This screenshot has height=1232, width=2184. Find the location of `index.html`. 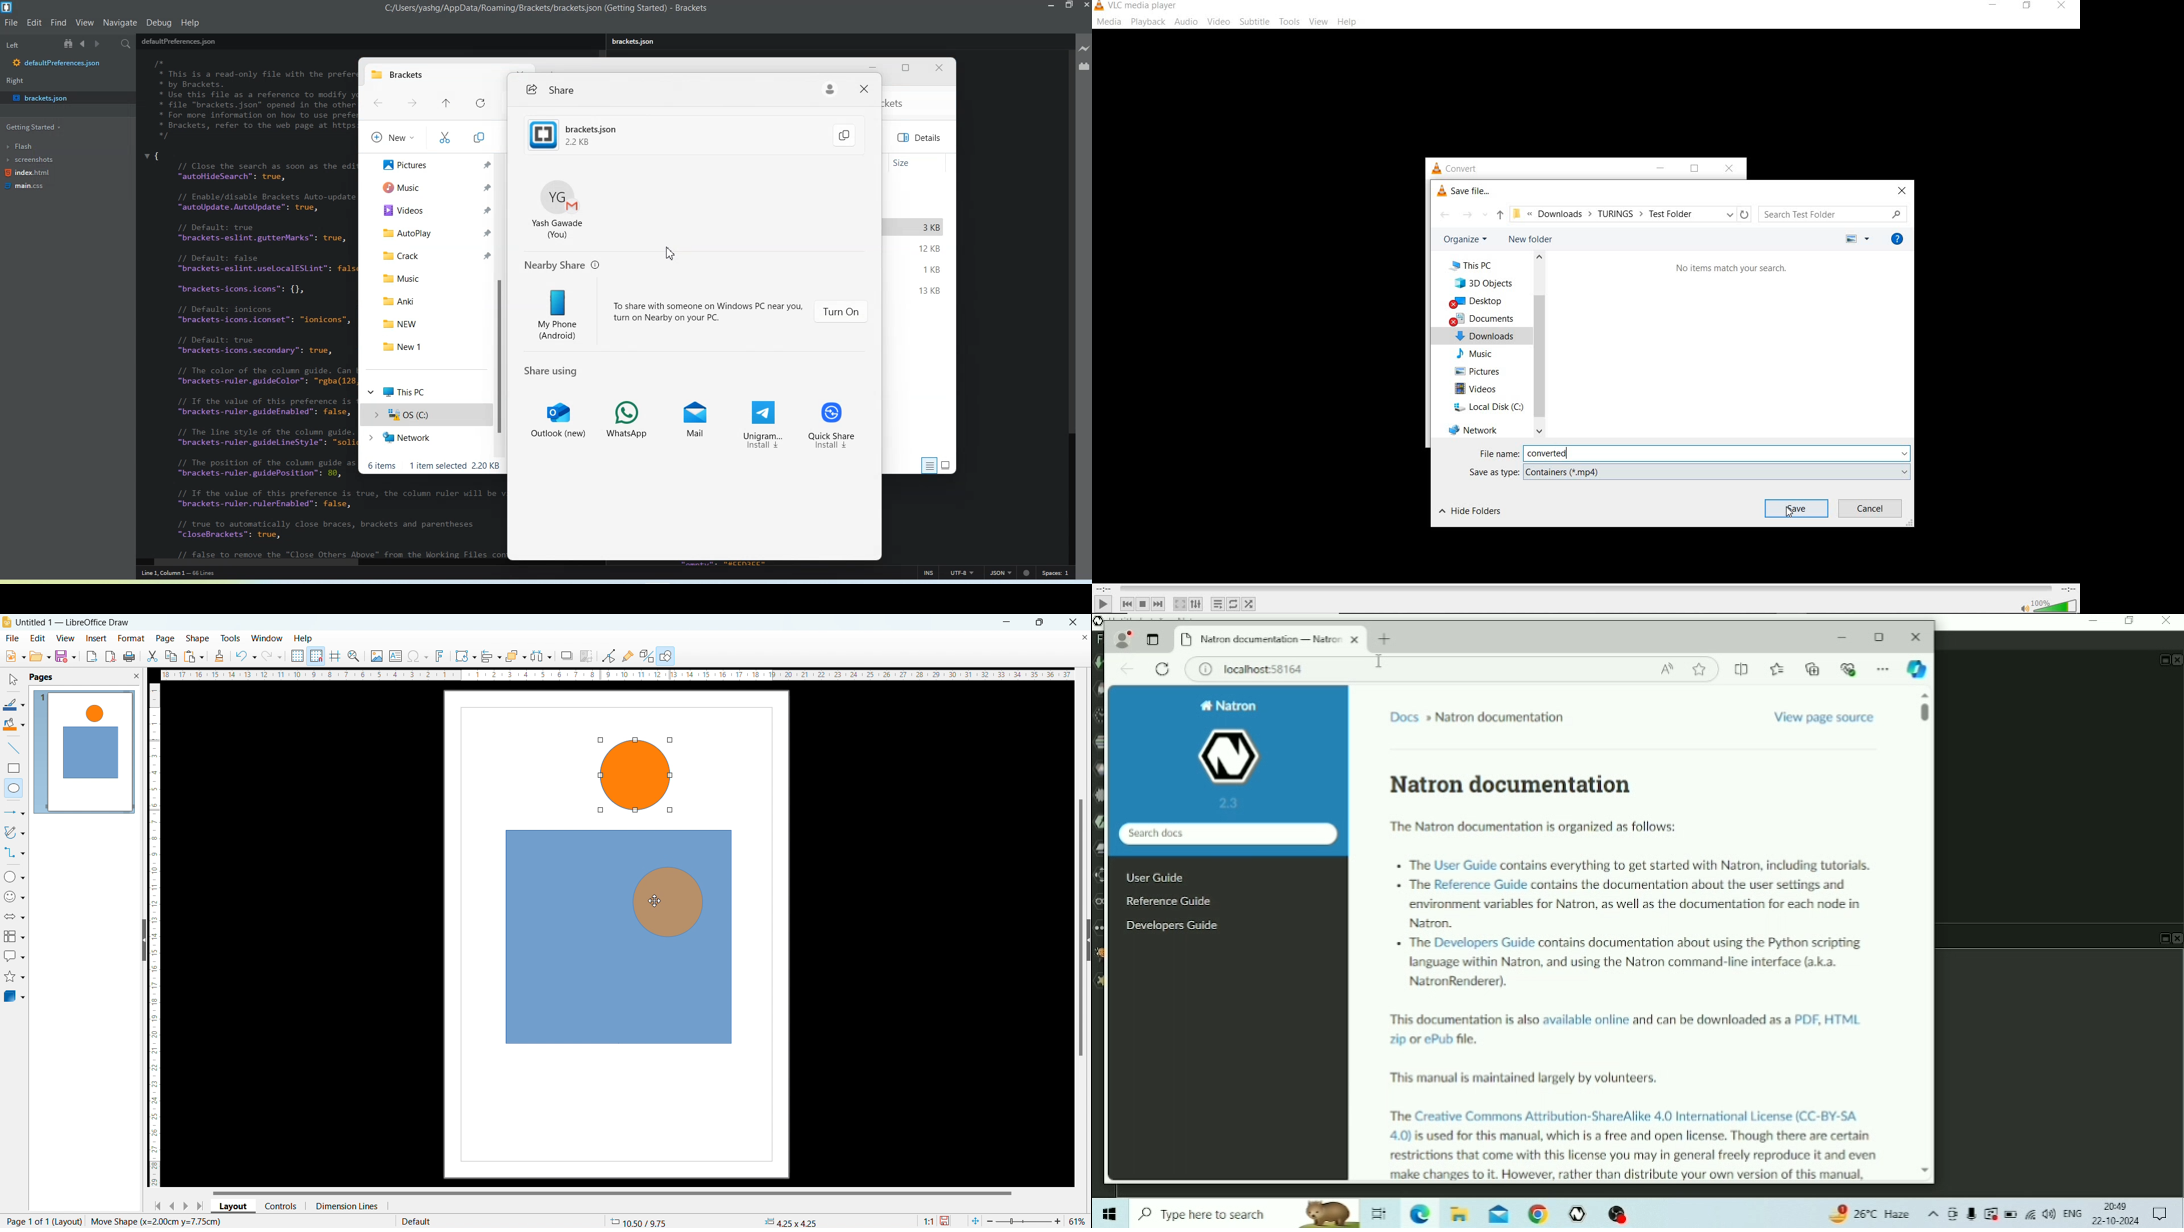

index.html is located at coordinates (27, 175).